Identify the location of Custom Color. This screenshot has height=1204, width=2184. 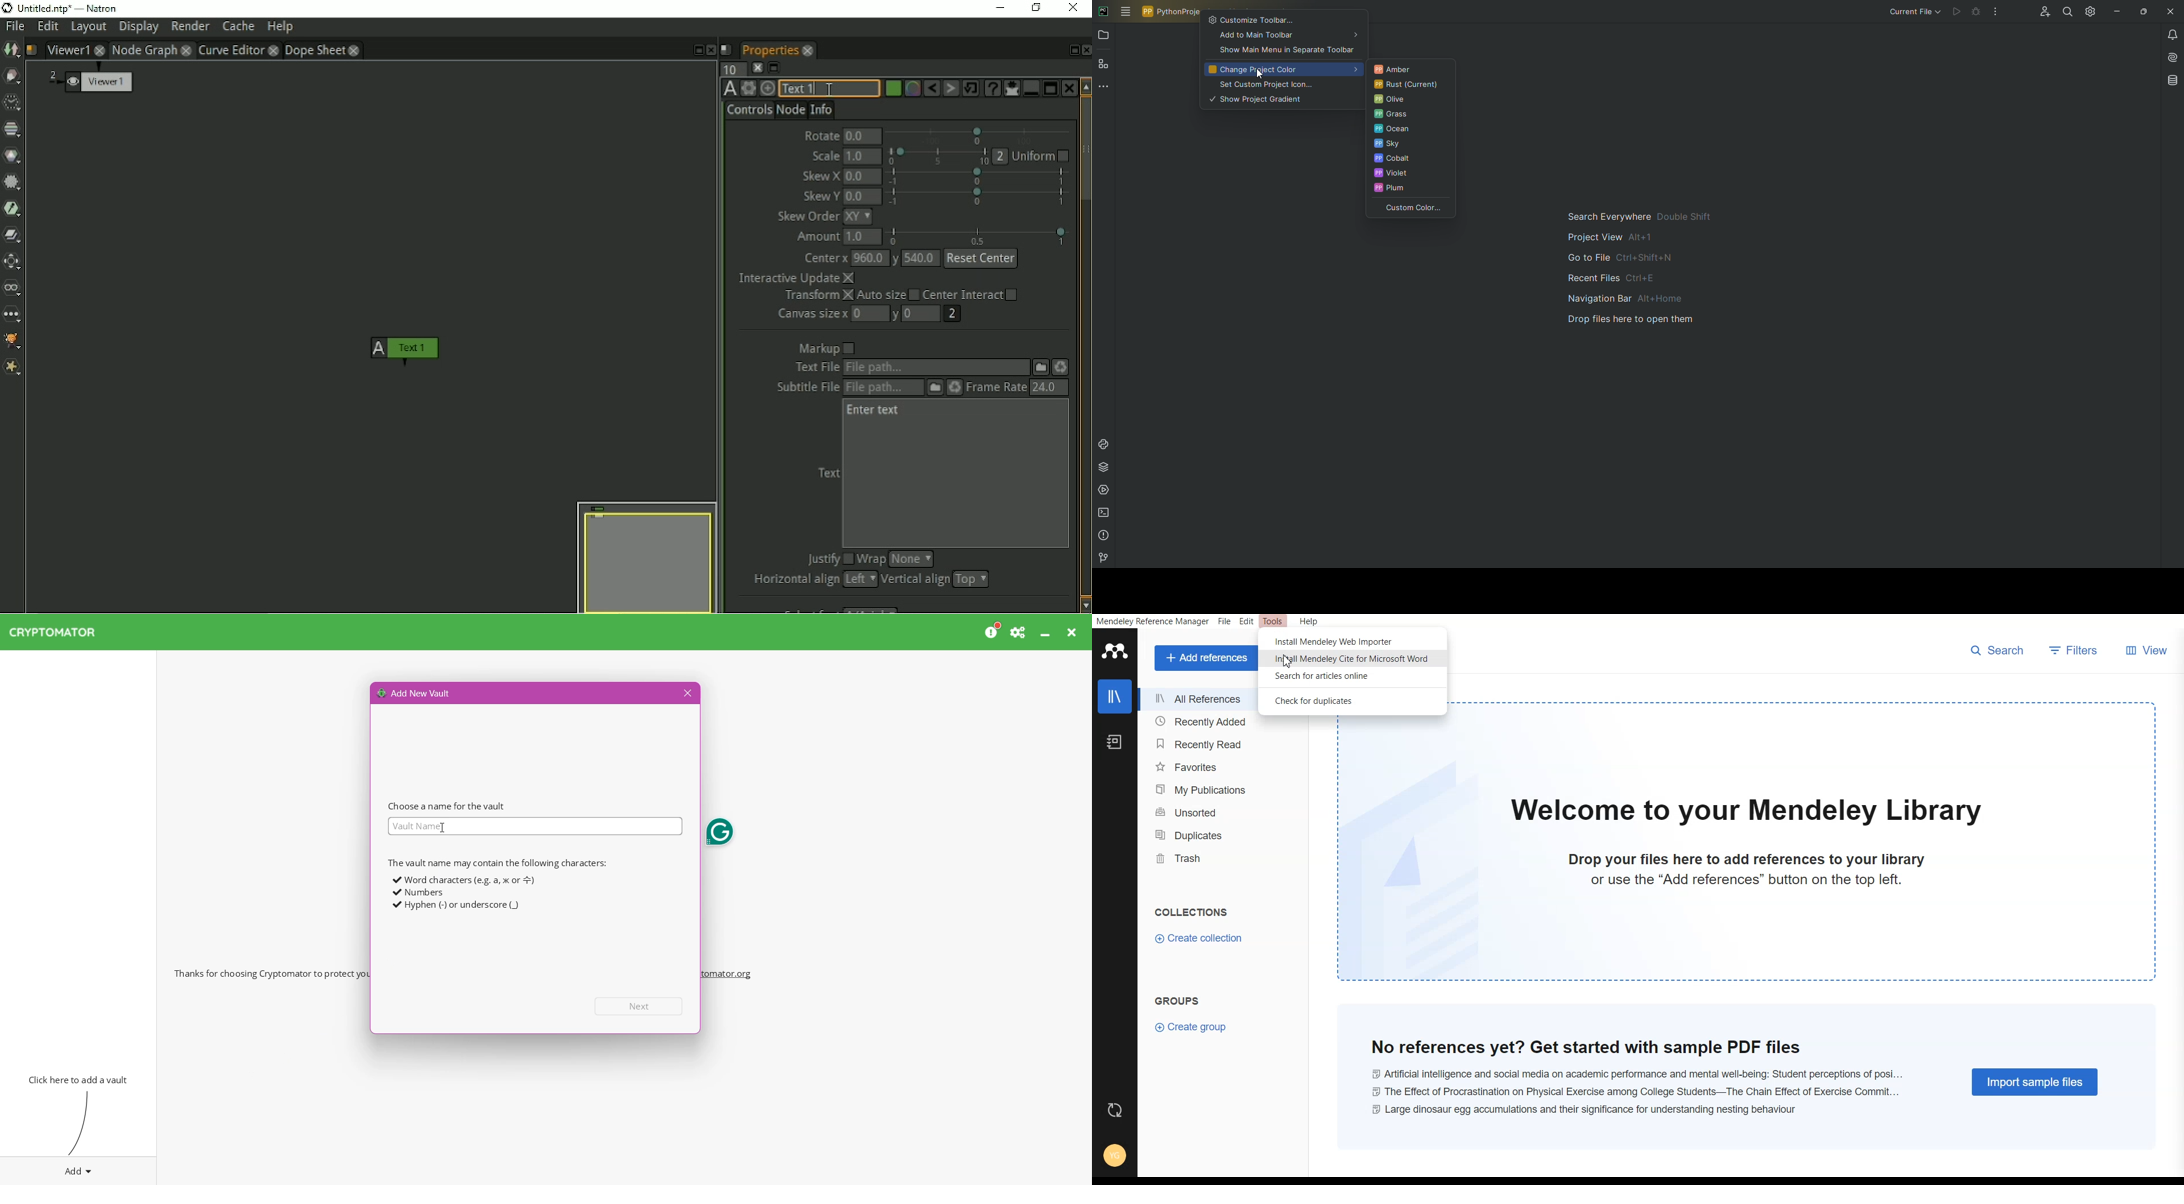
(1409, 209).